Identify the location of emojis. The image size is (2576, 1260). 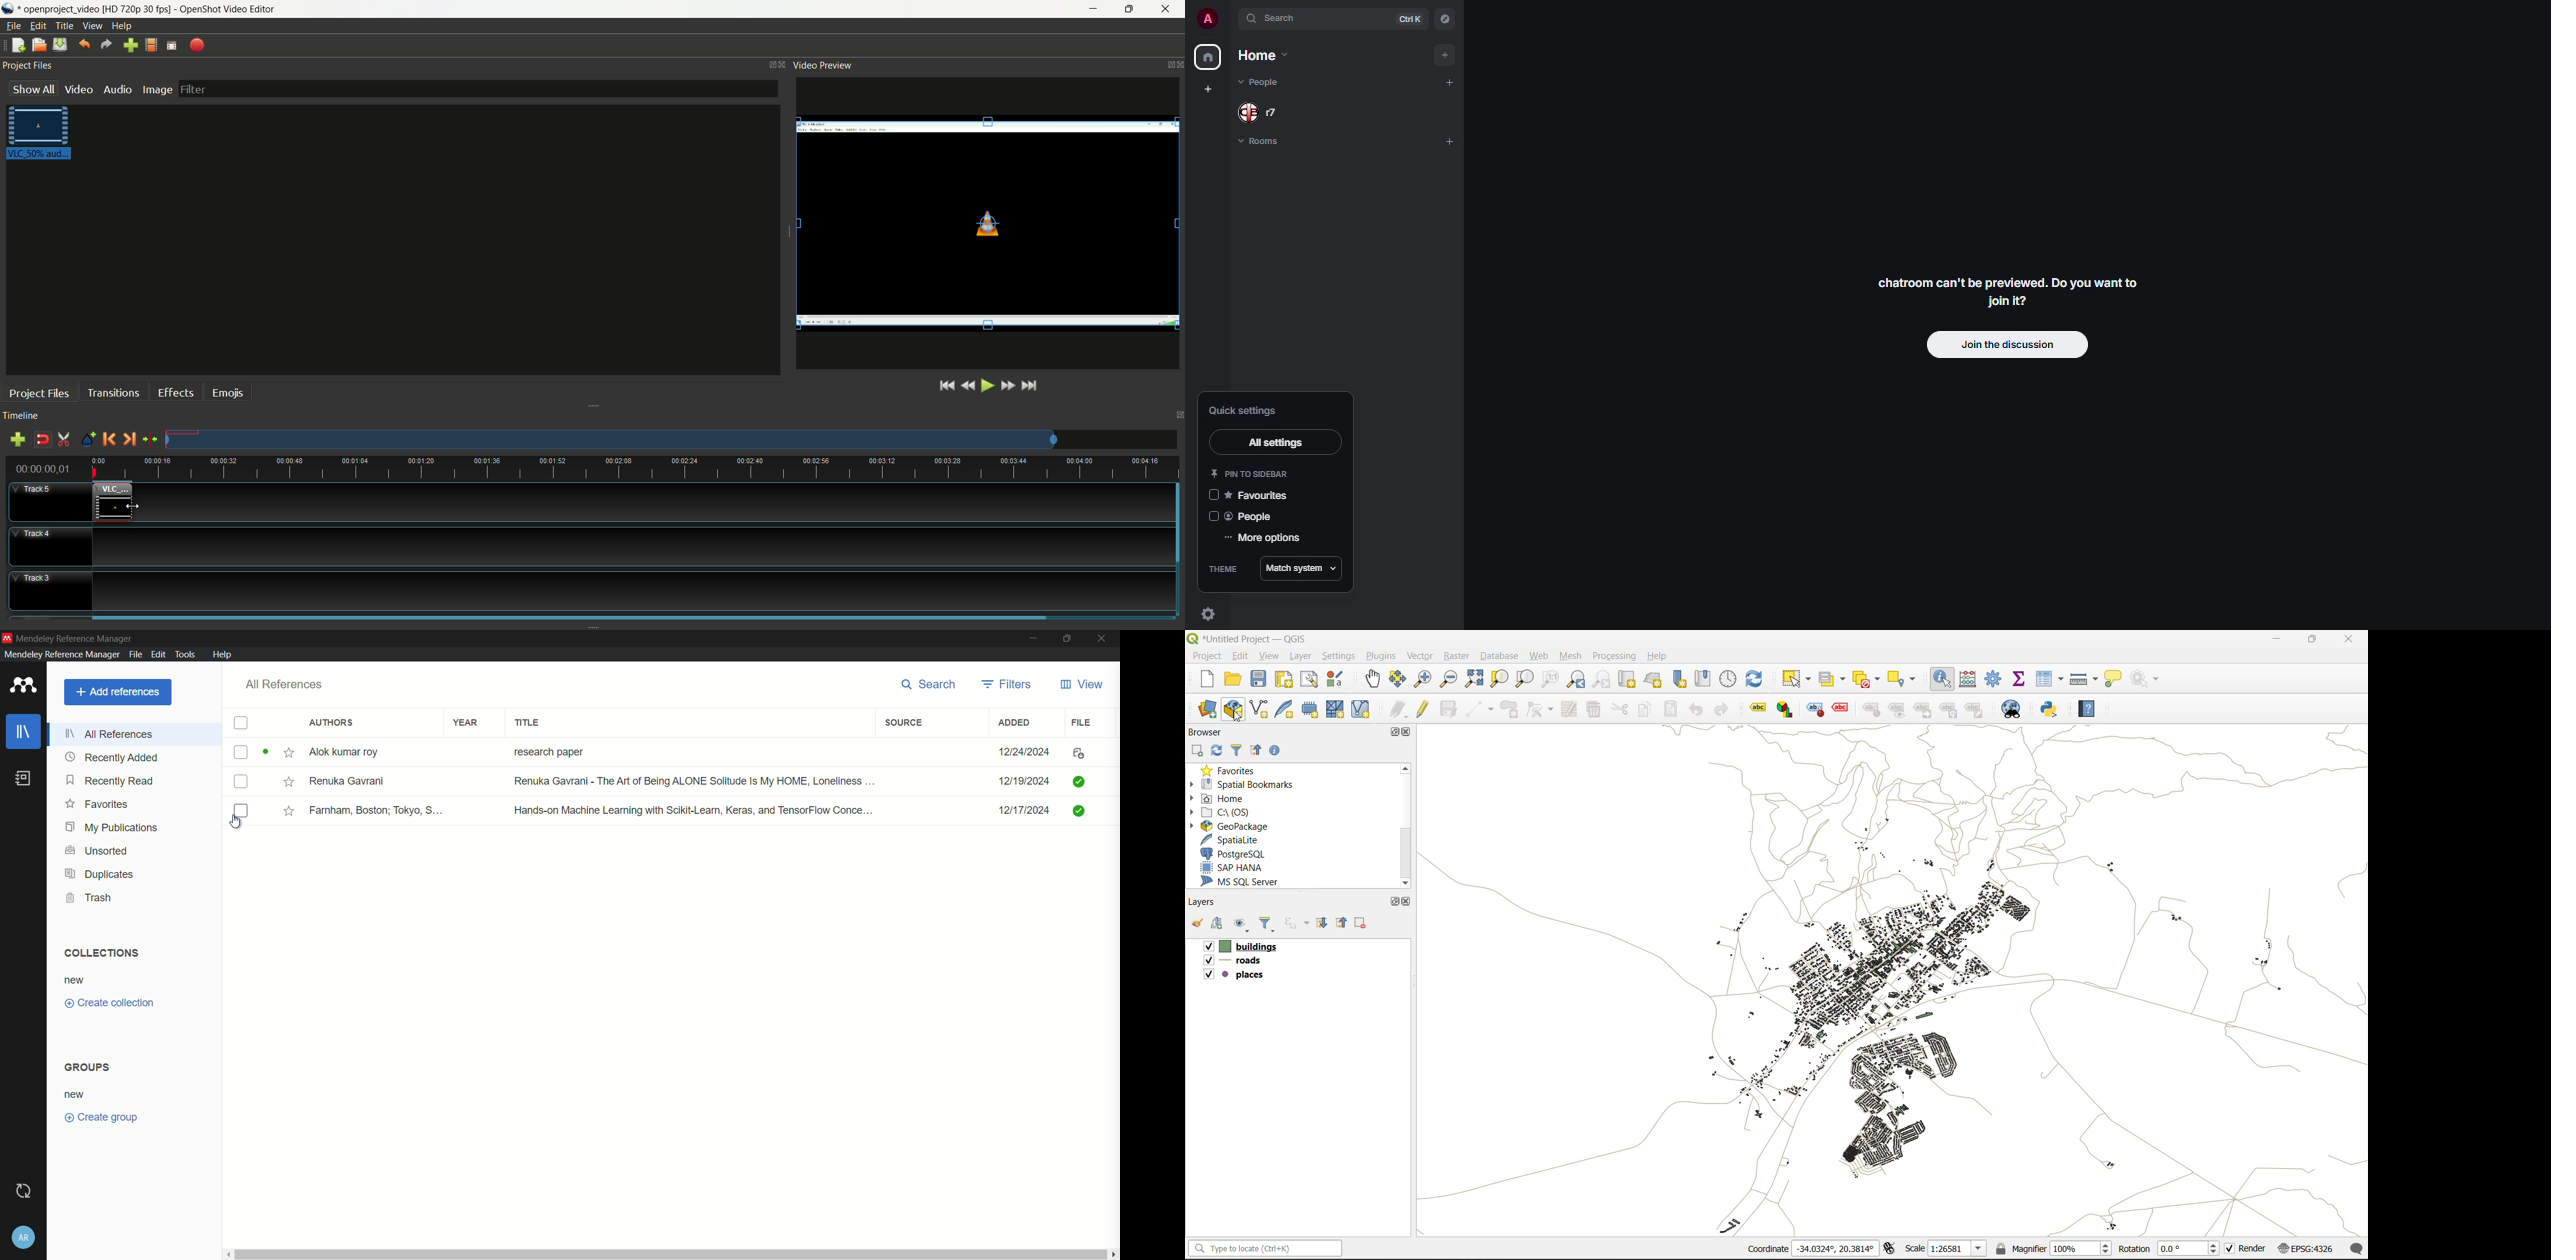
(229, 392).